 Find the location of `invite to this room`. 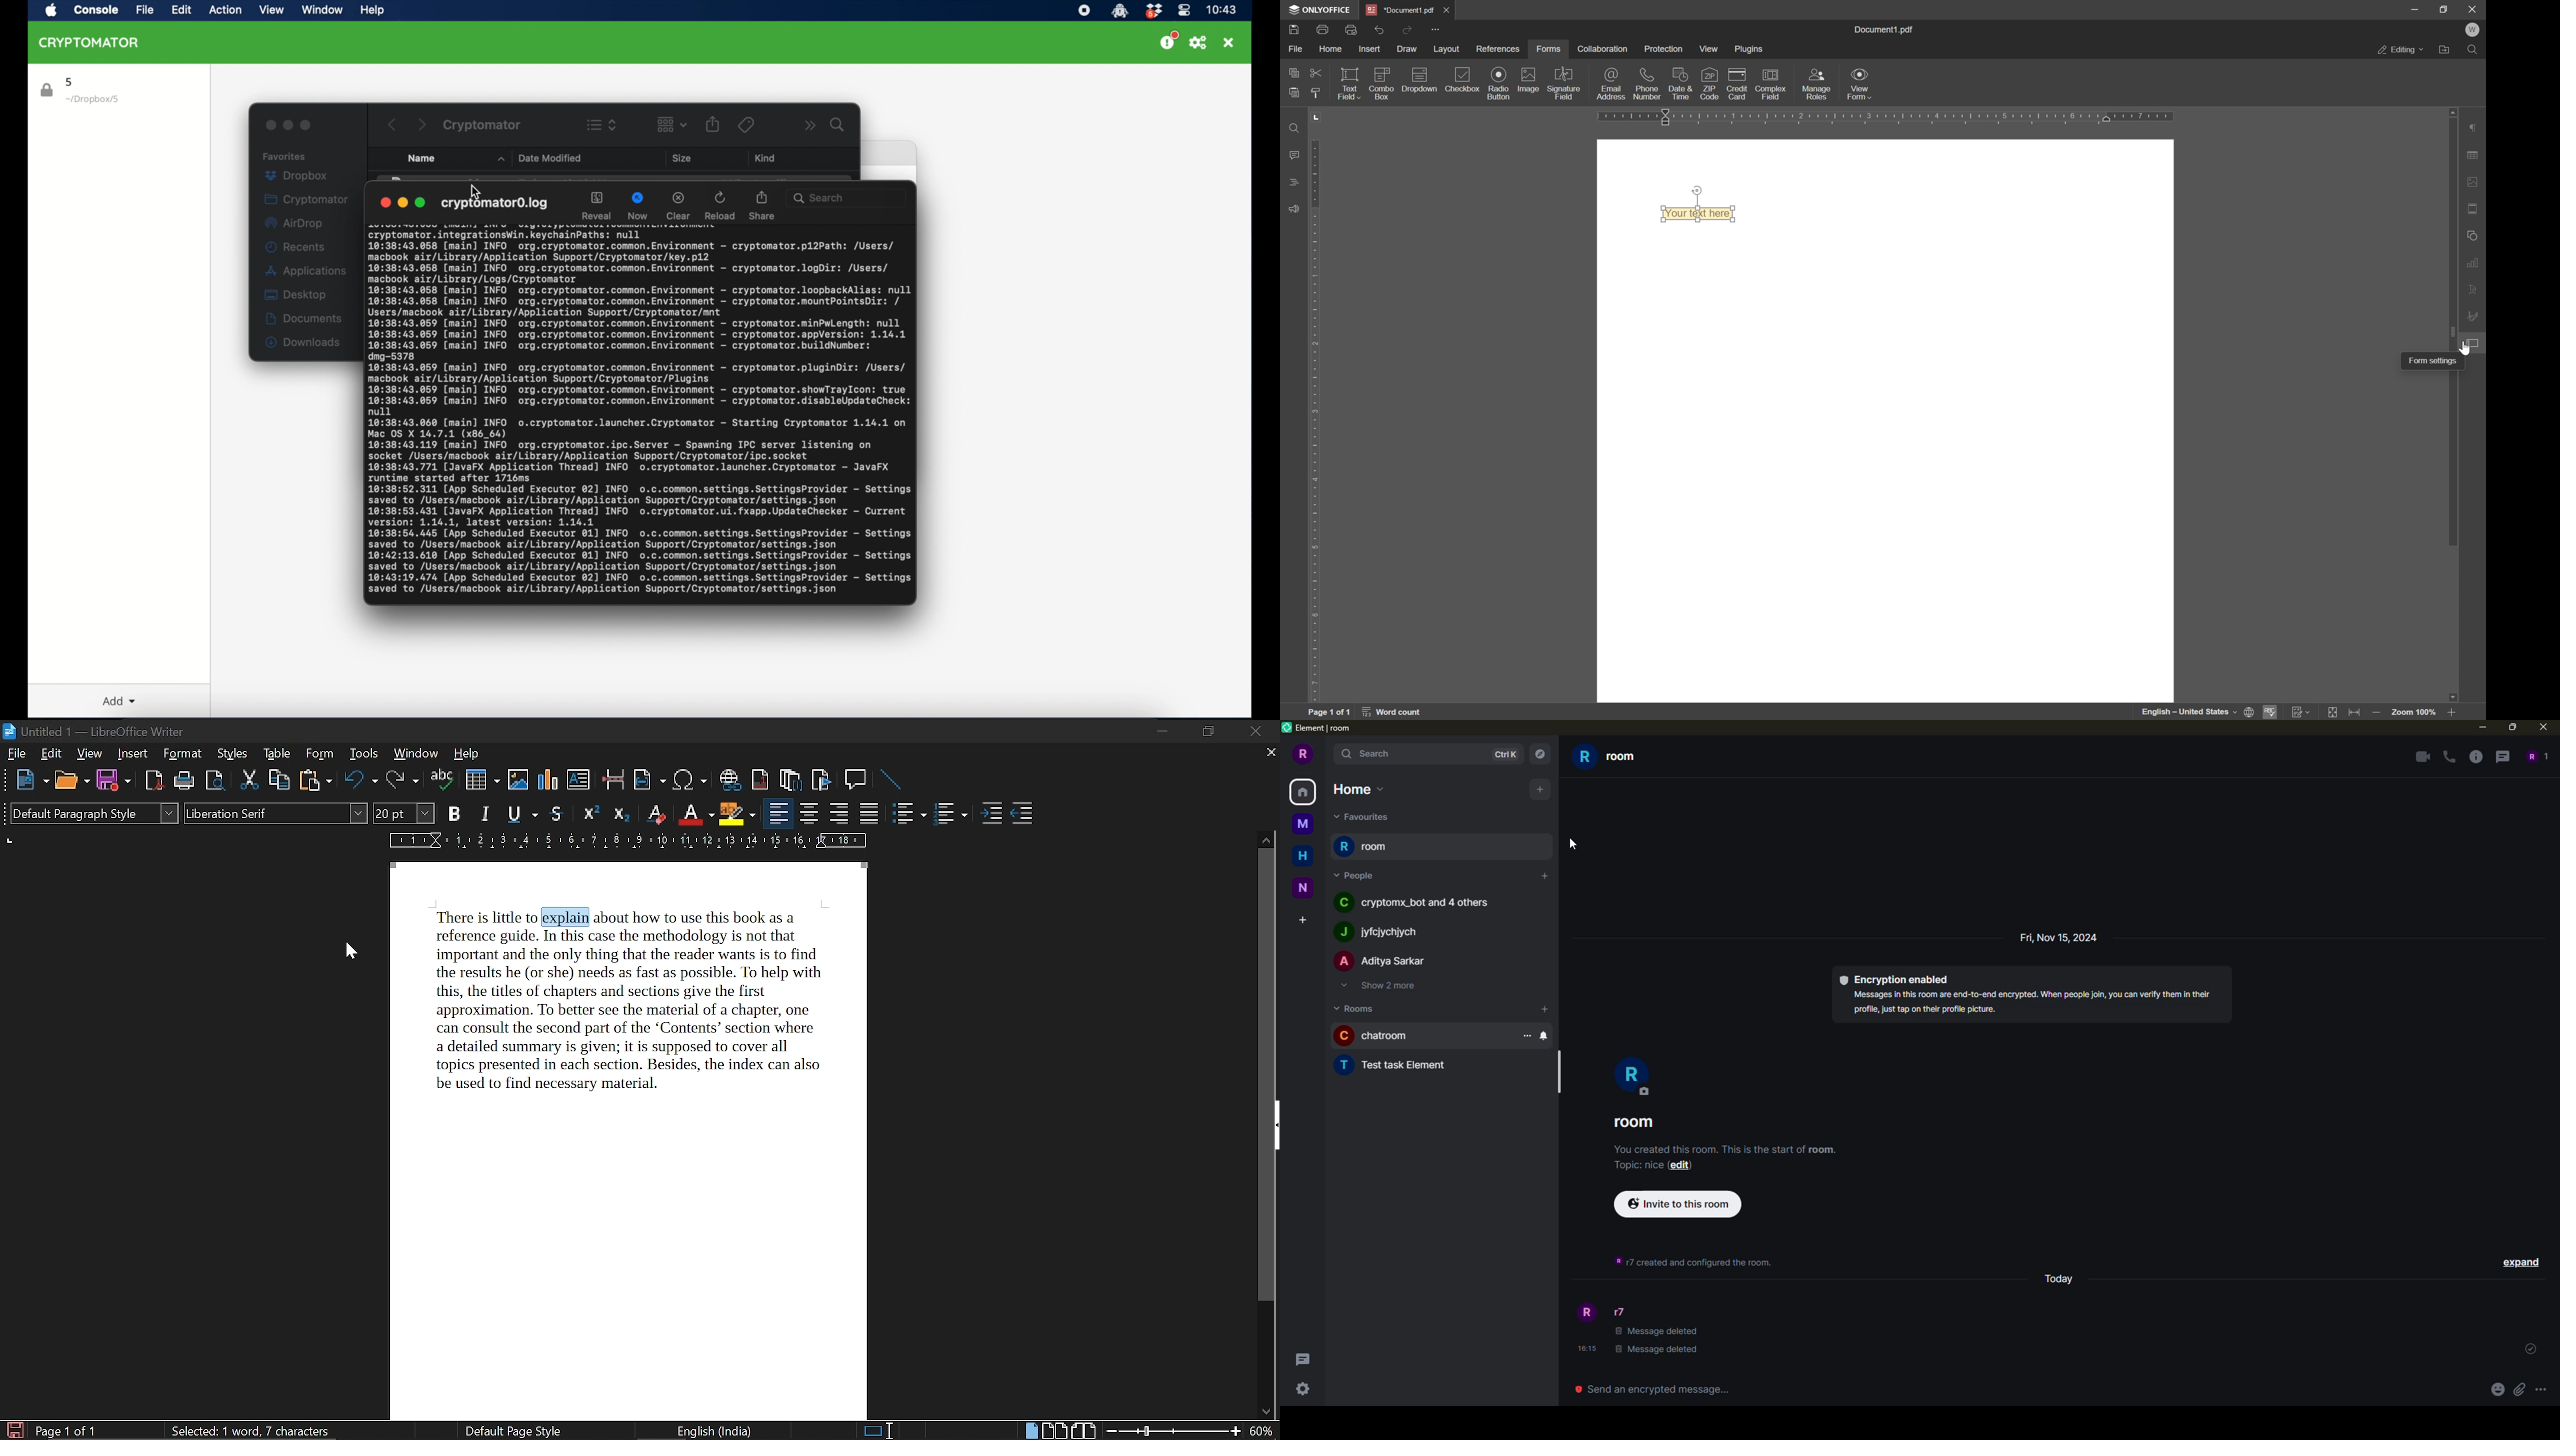

invite to this room is located at coordinates (1678, 1205).